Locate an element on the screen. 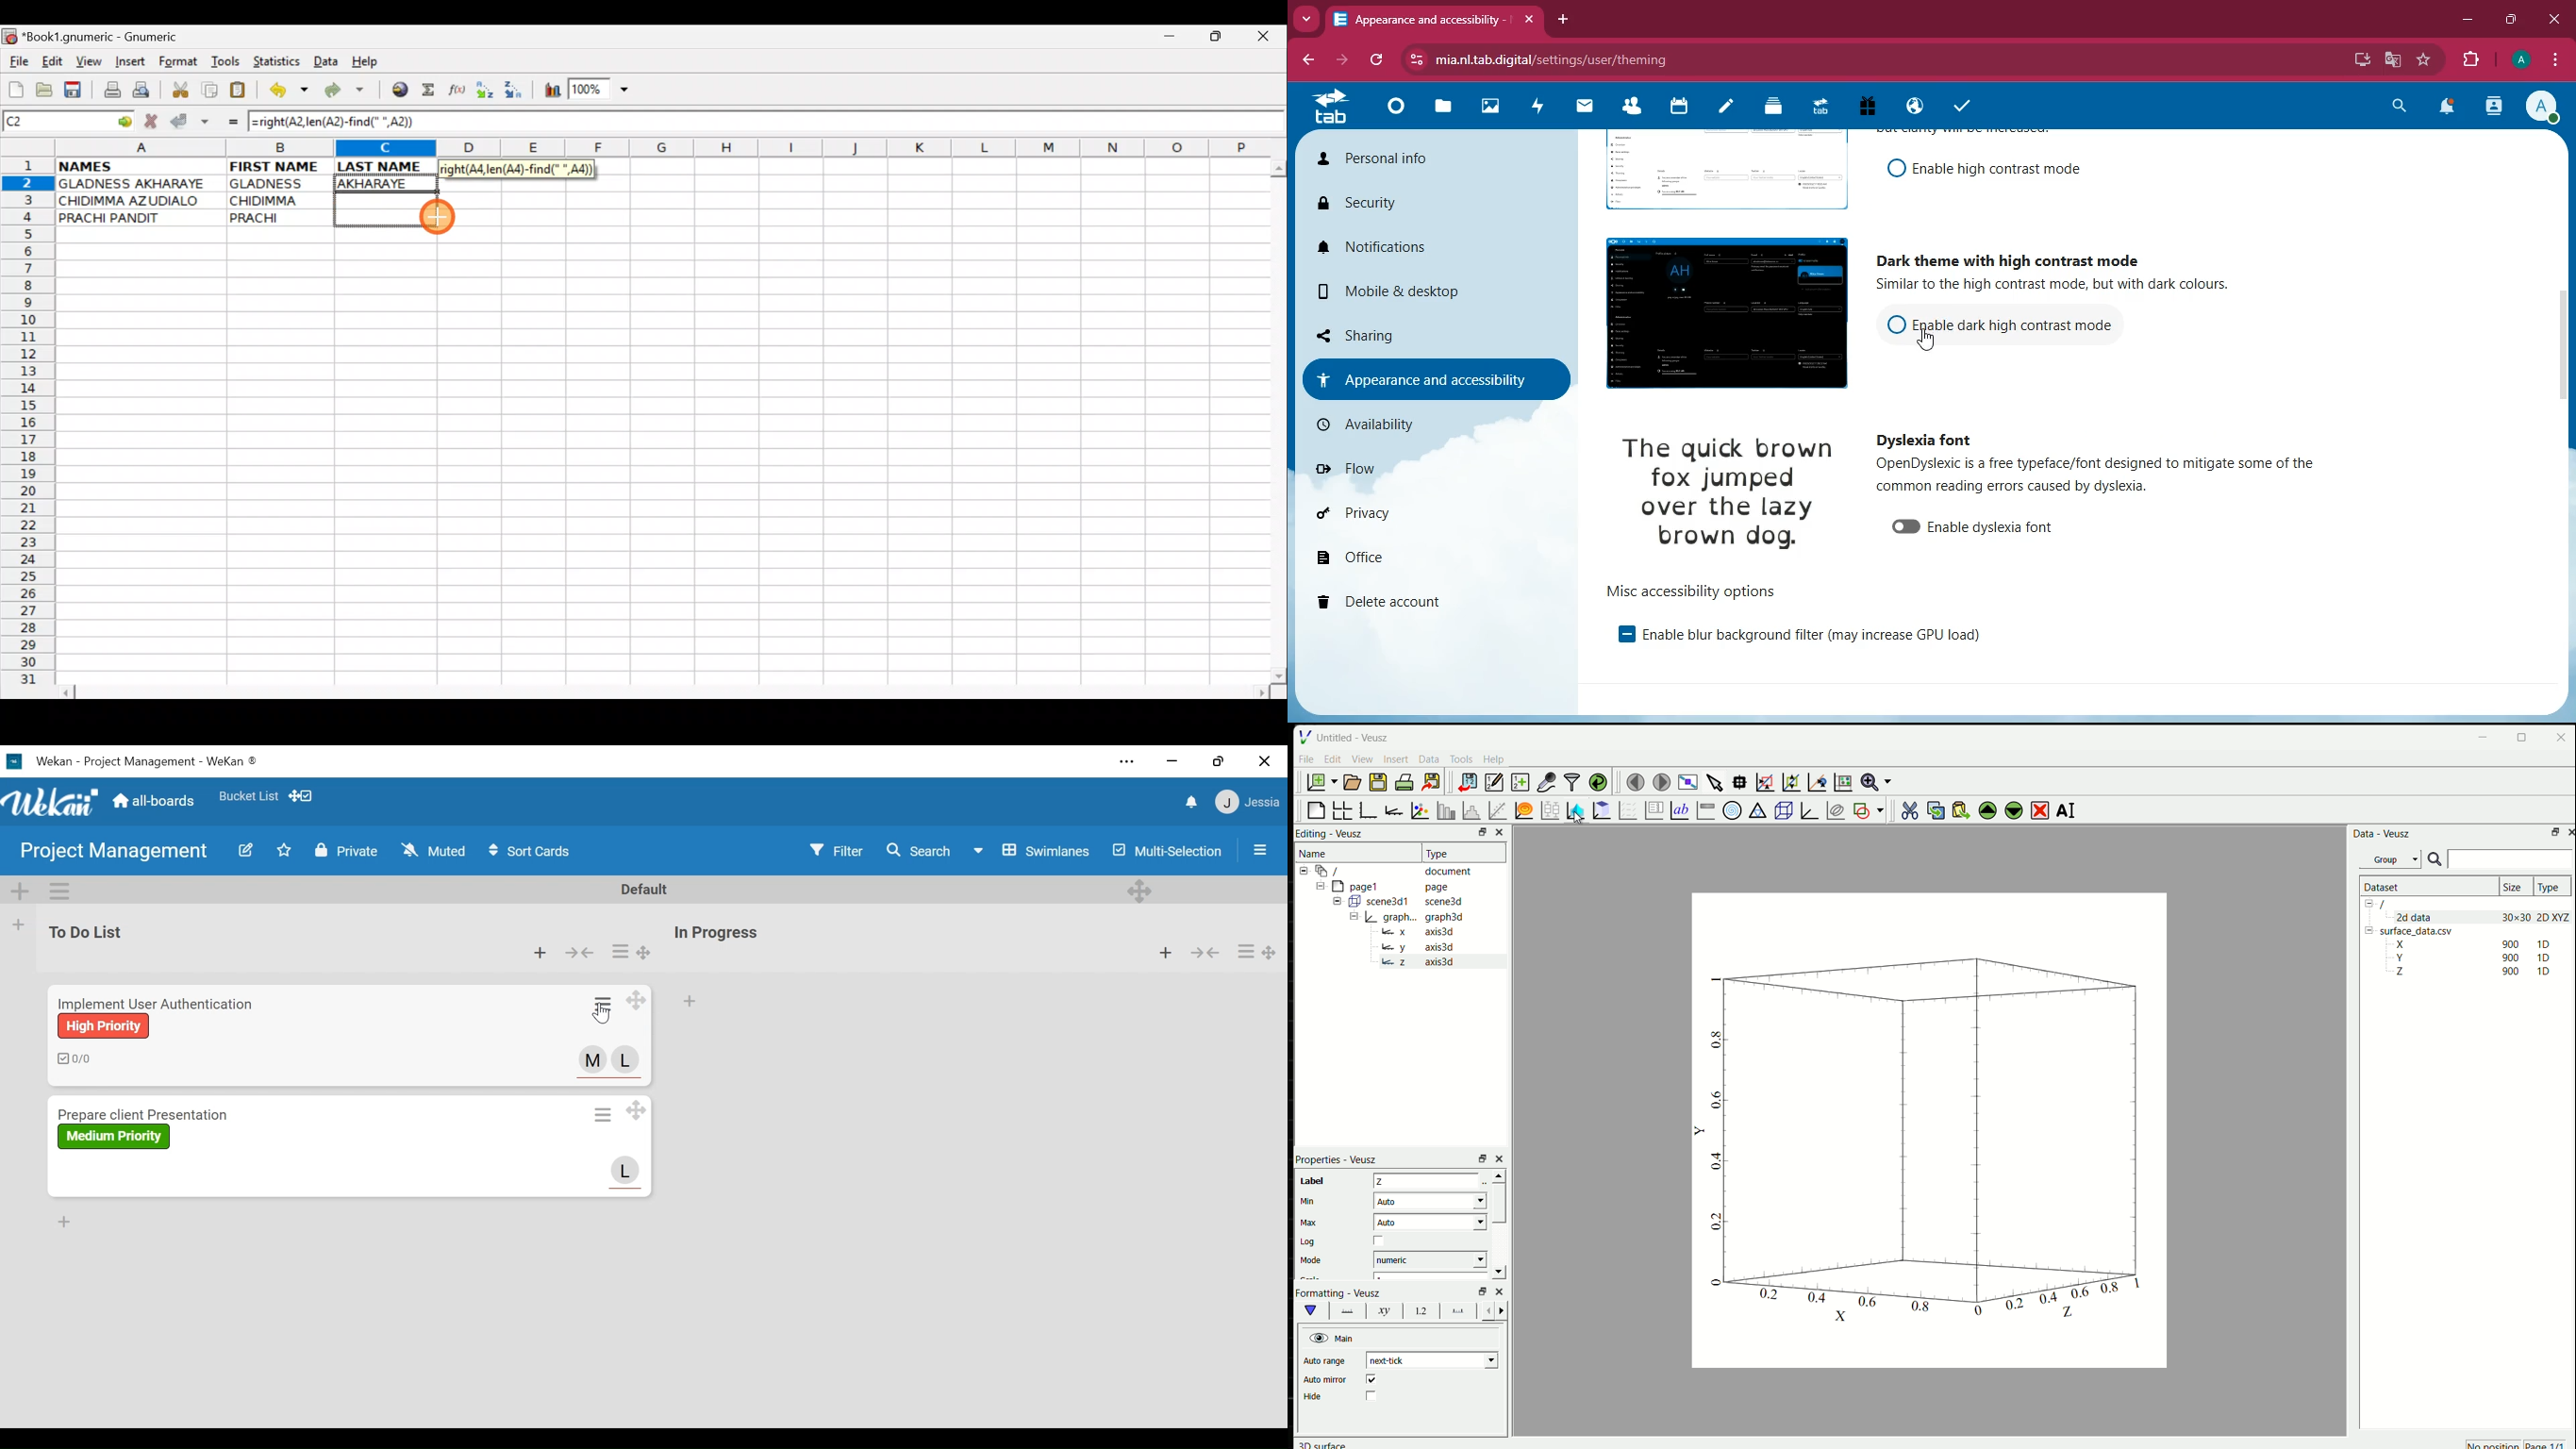 Image resolution: width=2576 pixels, height=1456 pixels. notifications is located at coordinates (1420, 252).